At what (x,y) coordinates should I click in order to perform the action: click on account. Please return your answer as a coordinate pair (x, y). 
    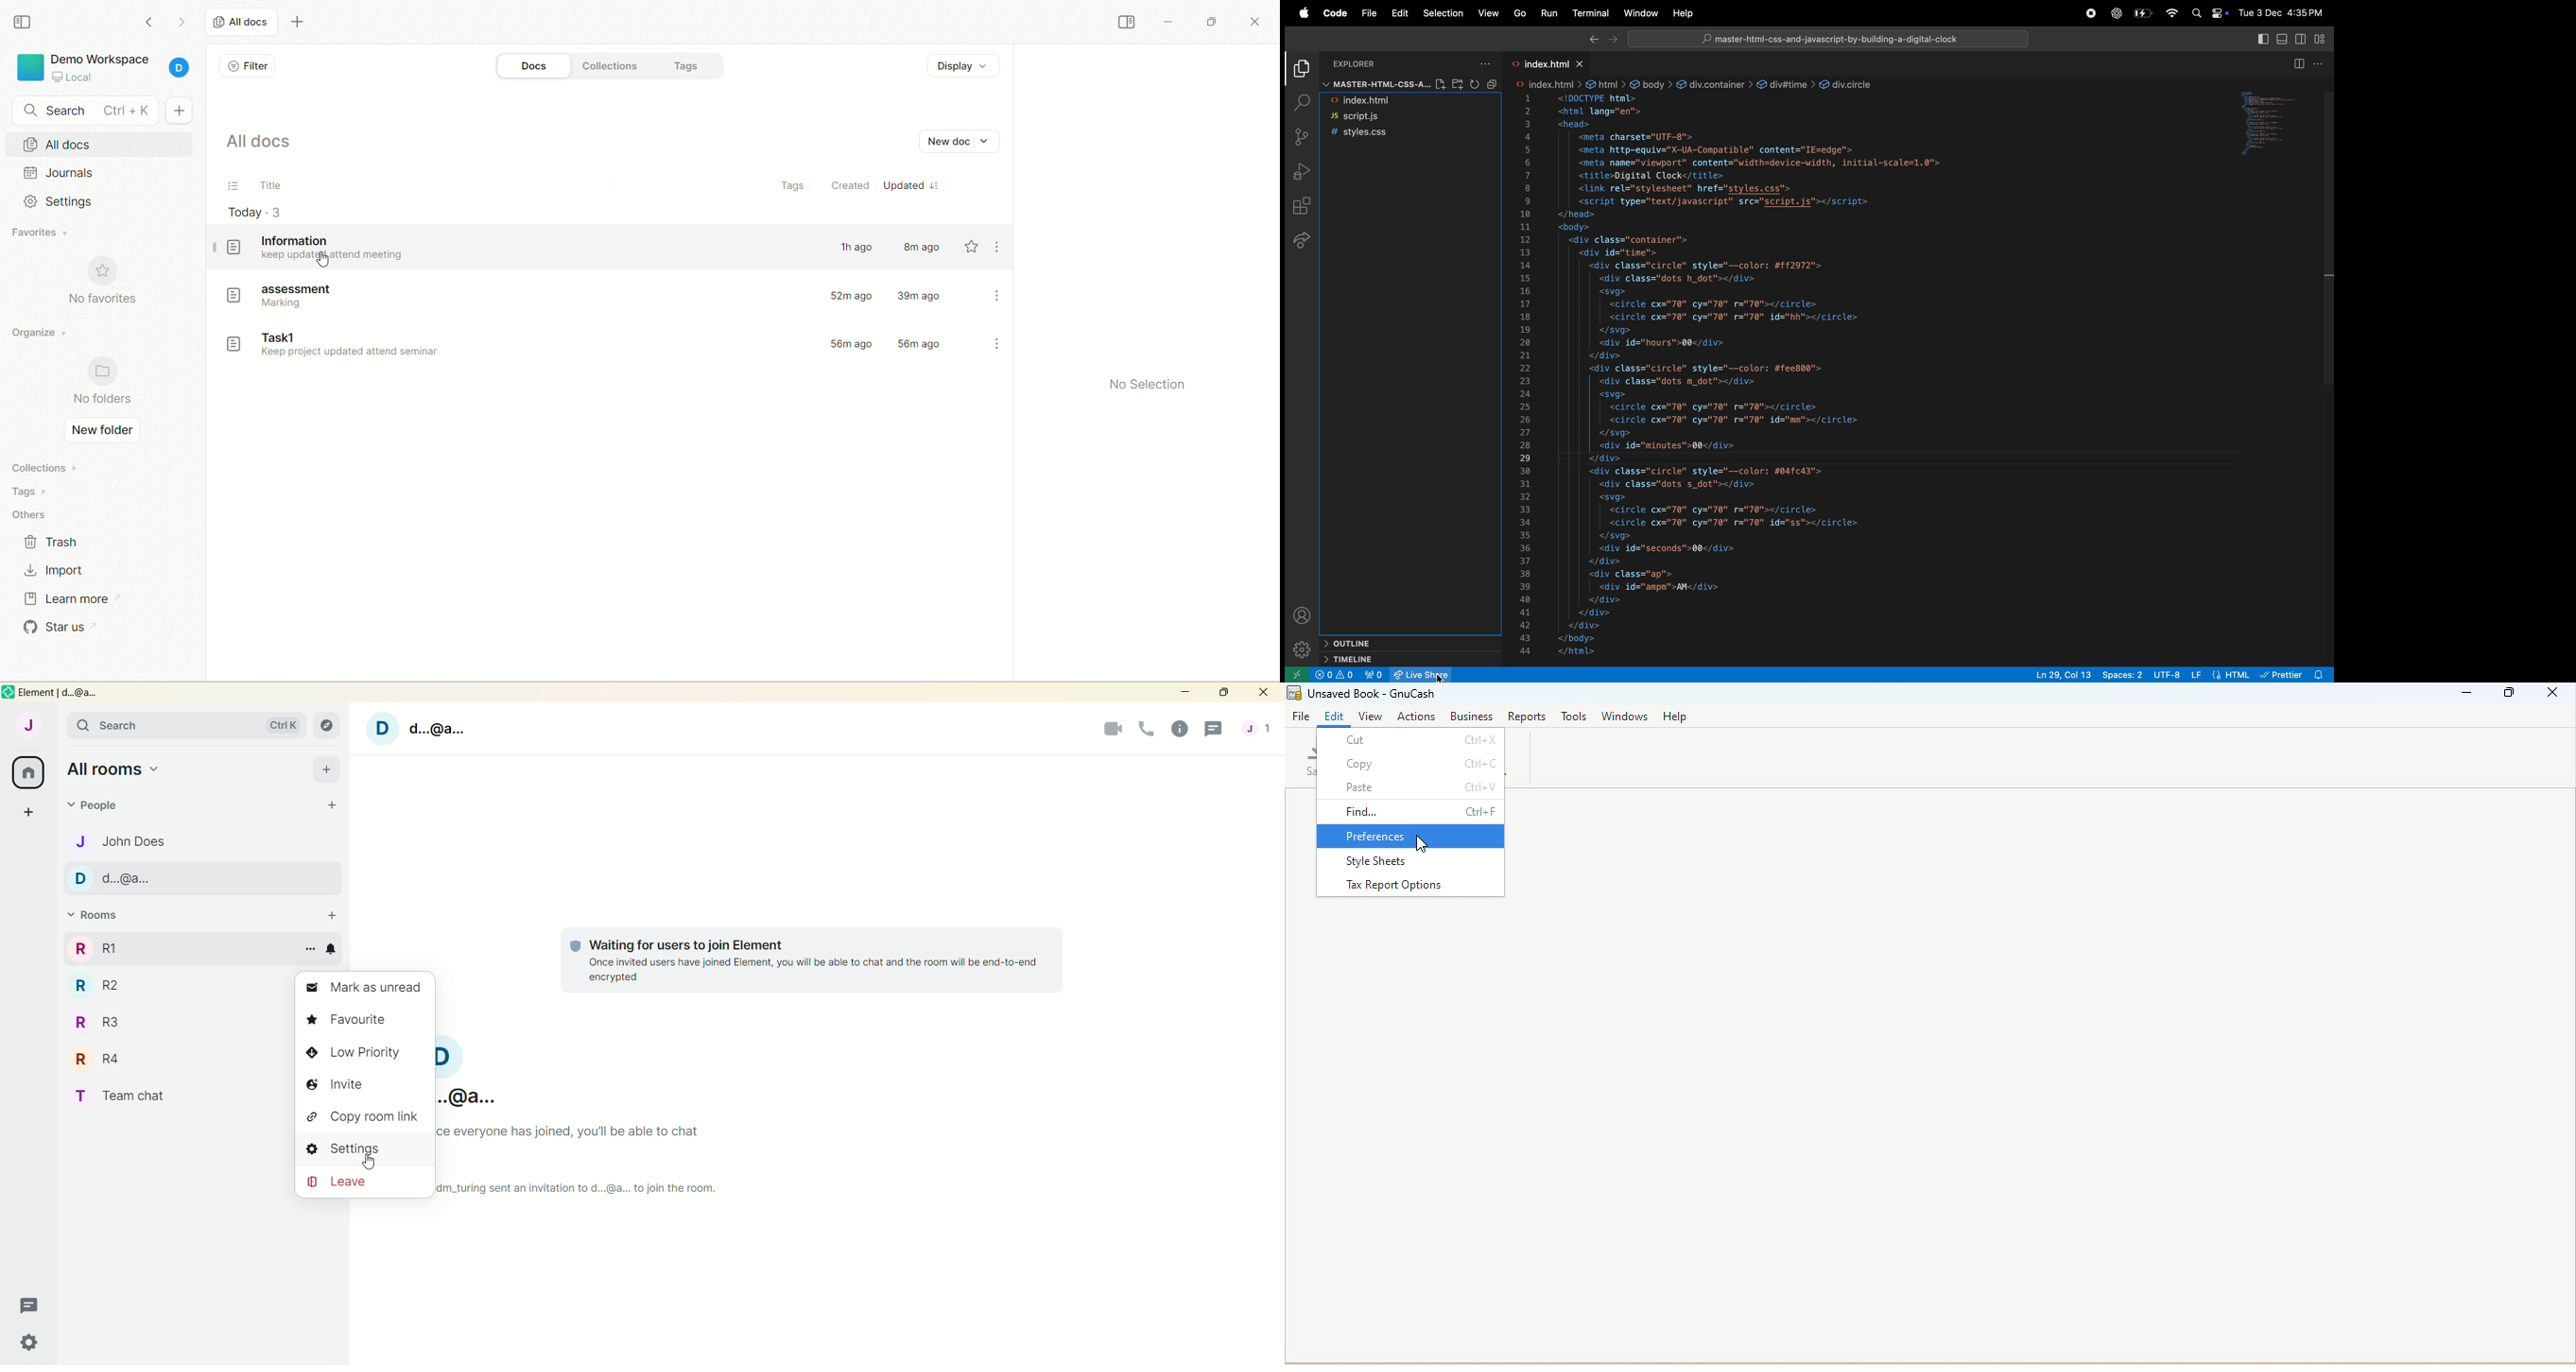
    Looking at the image, I should click on (1257, 728).